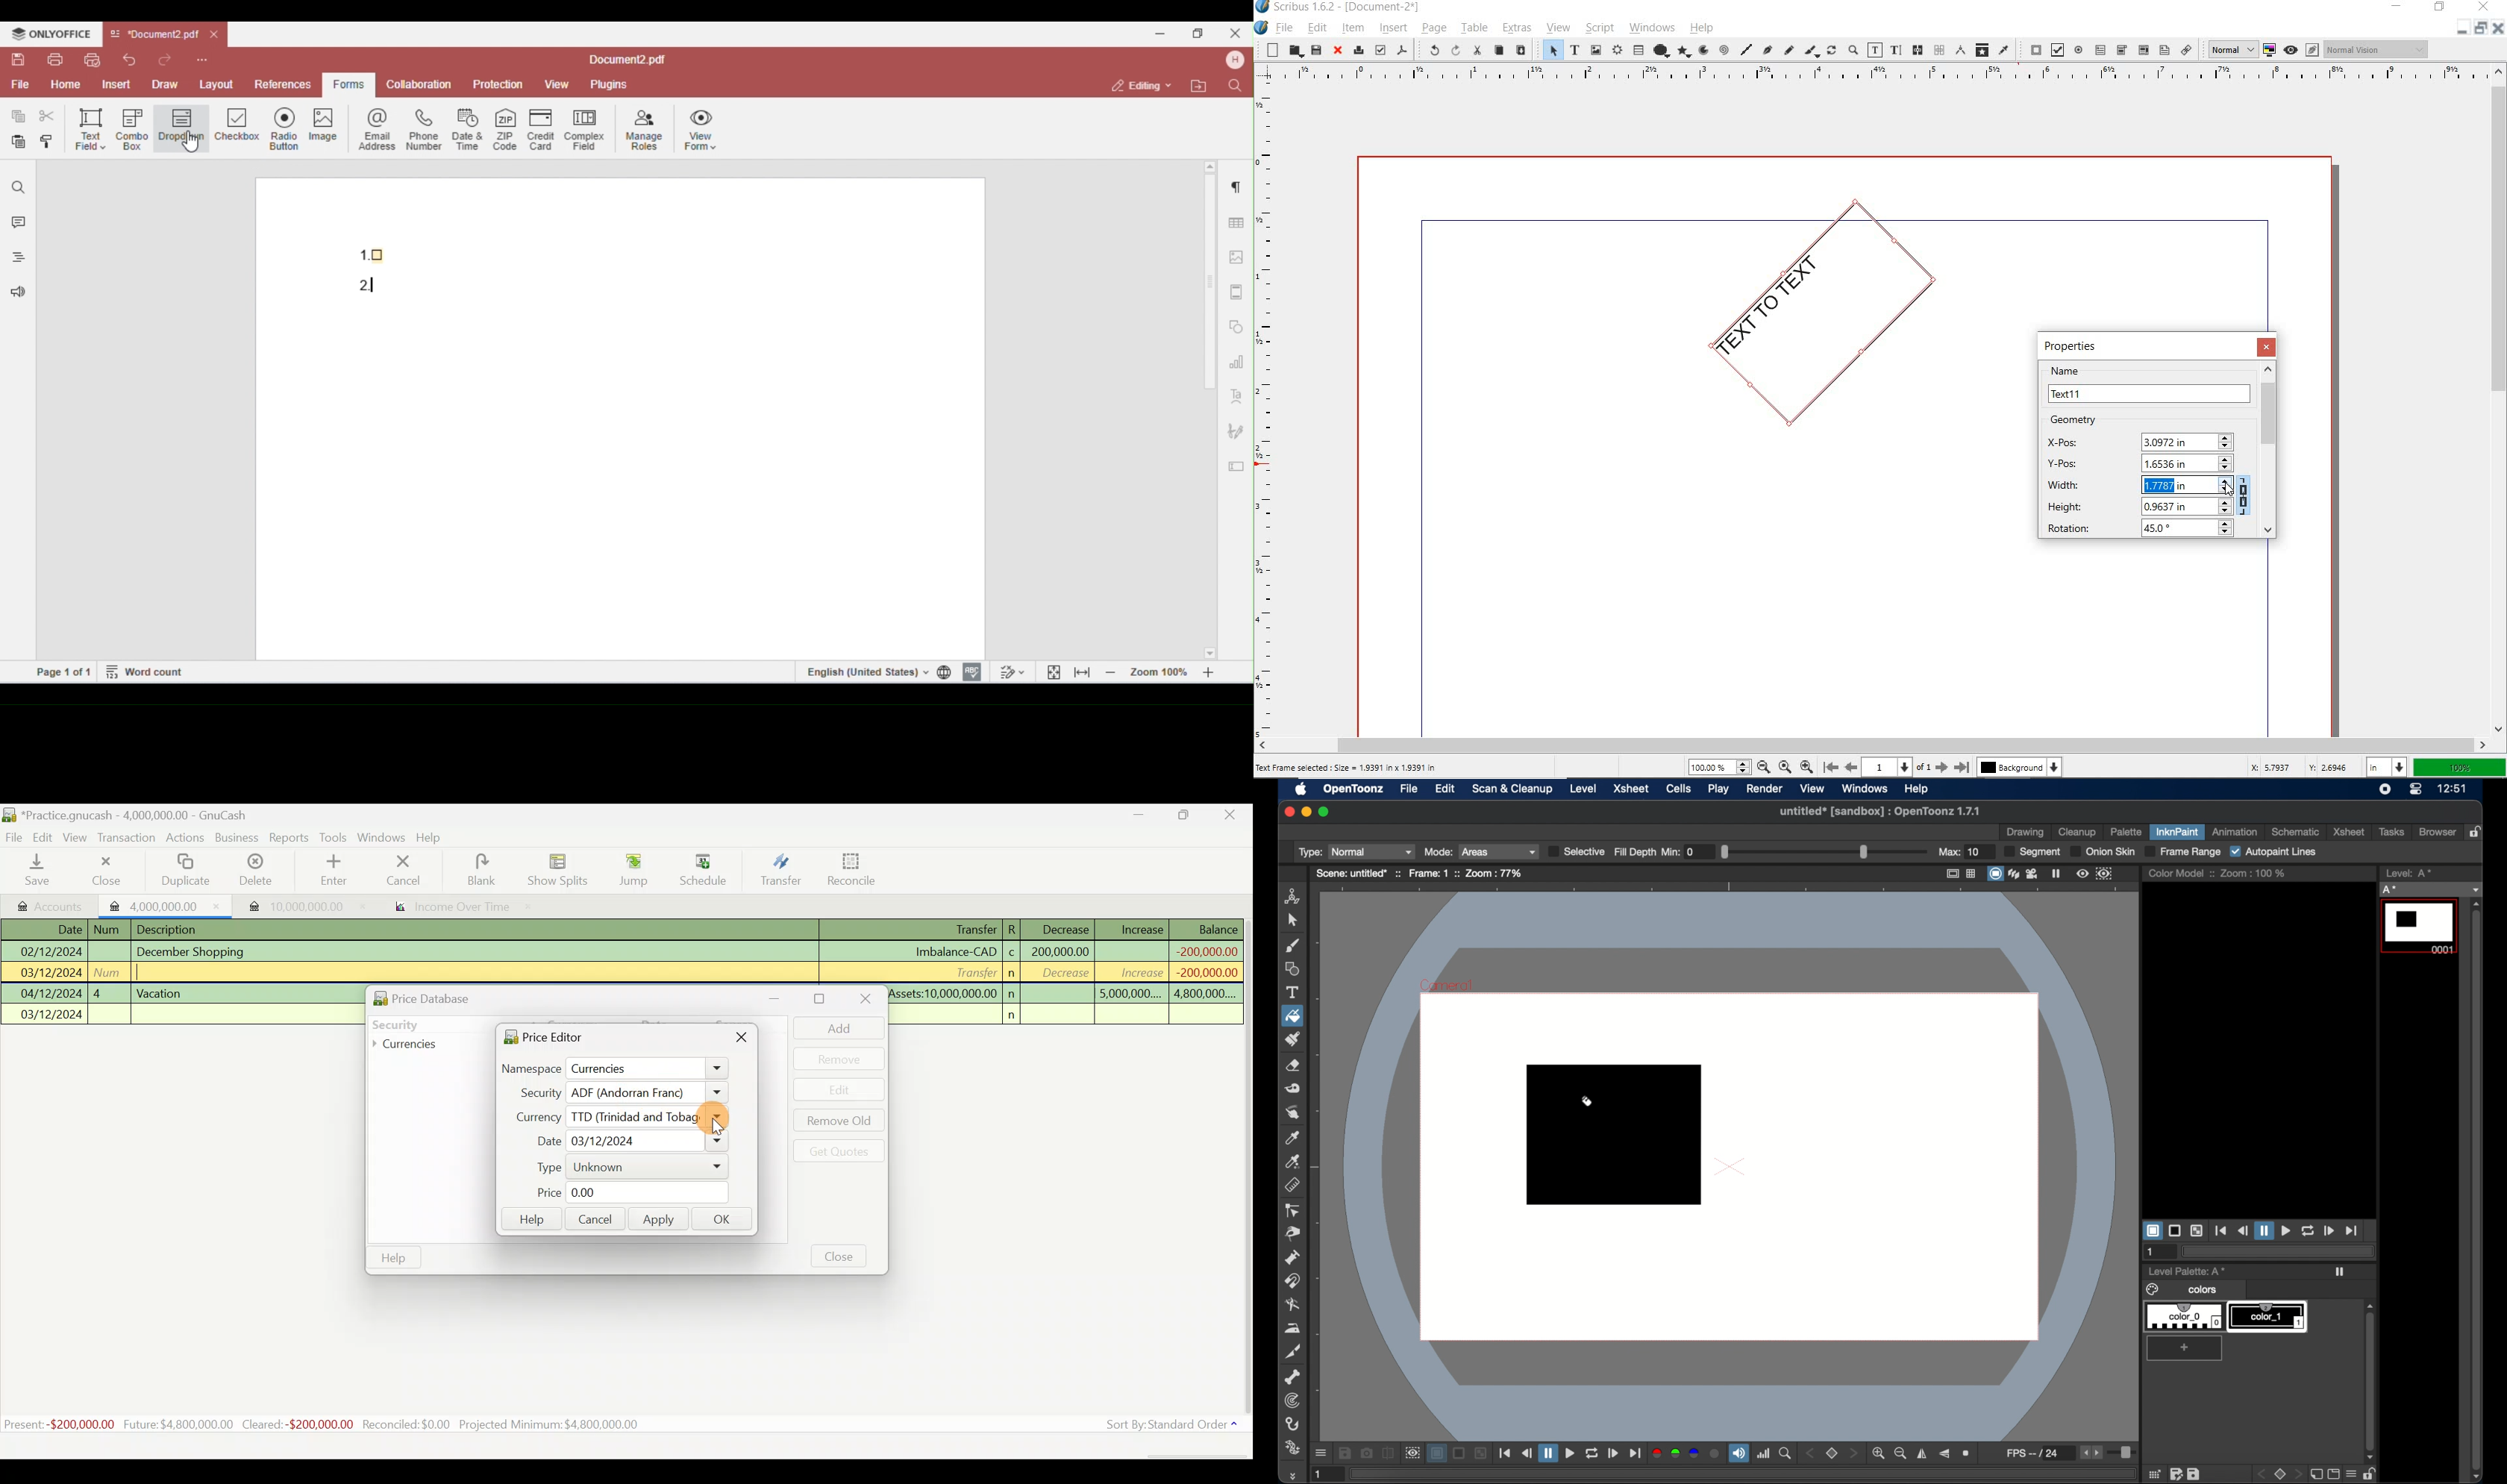 This screenshot has width=2520, height=1484. I want to click on TTD, so click(644, 1117).